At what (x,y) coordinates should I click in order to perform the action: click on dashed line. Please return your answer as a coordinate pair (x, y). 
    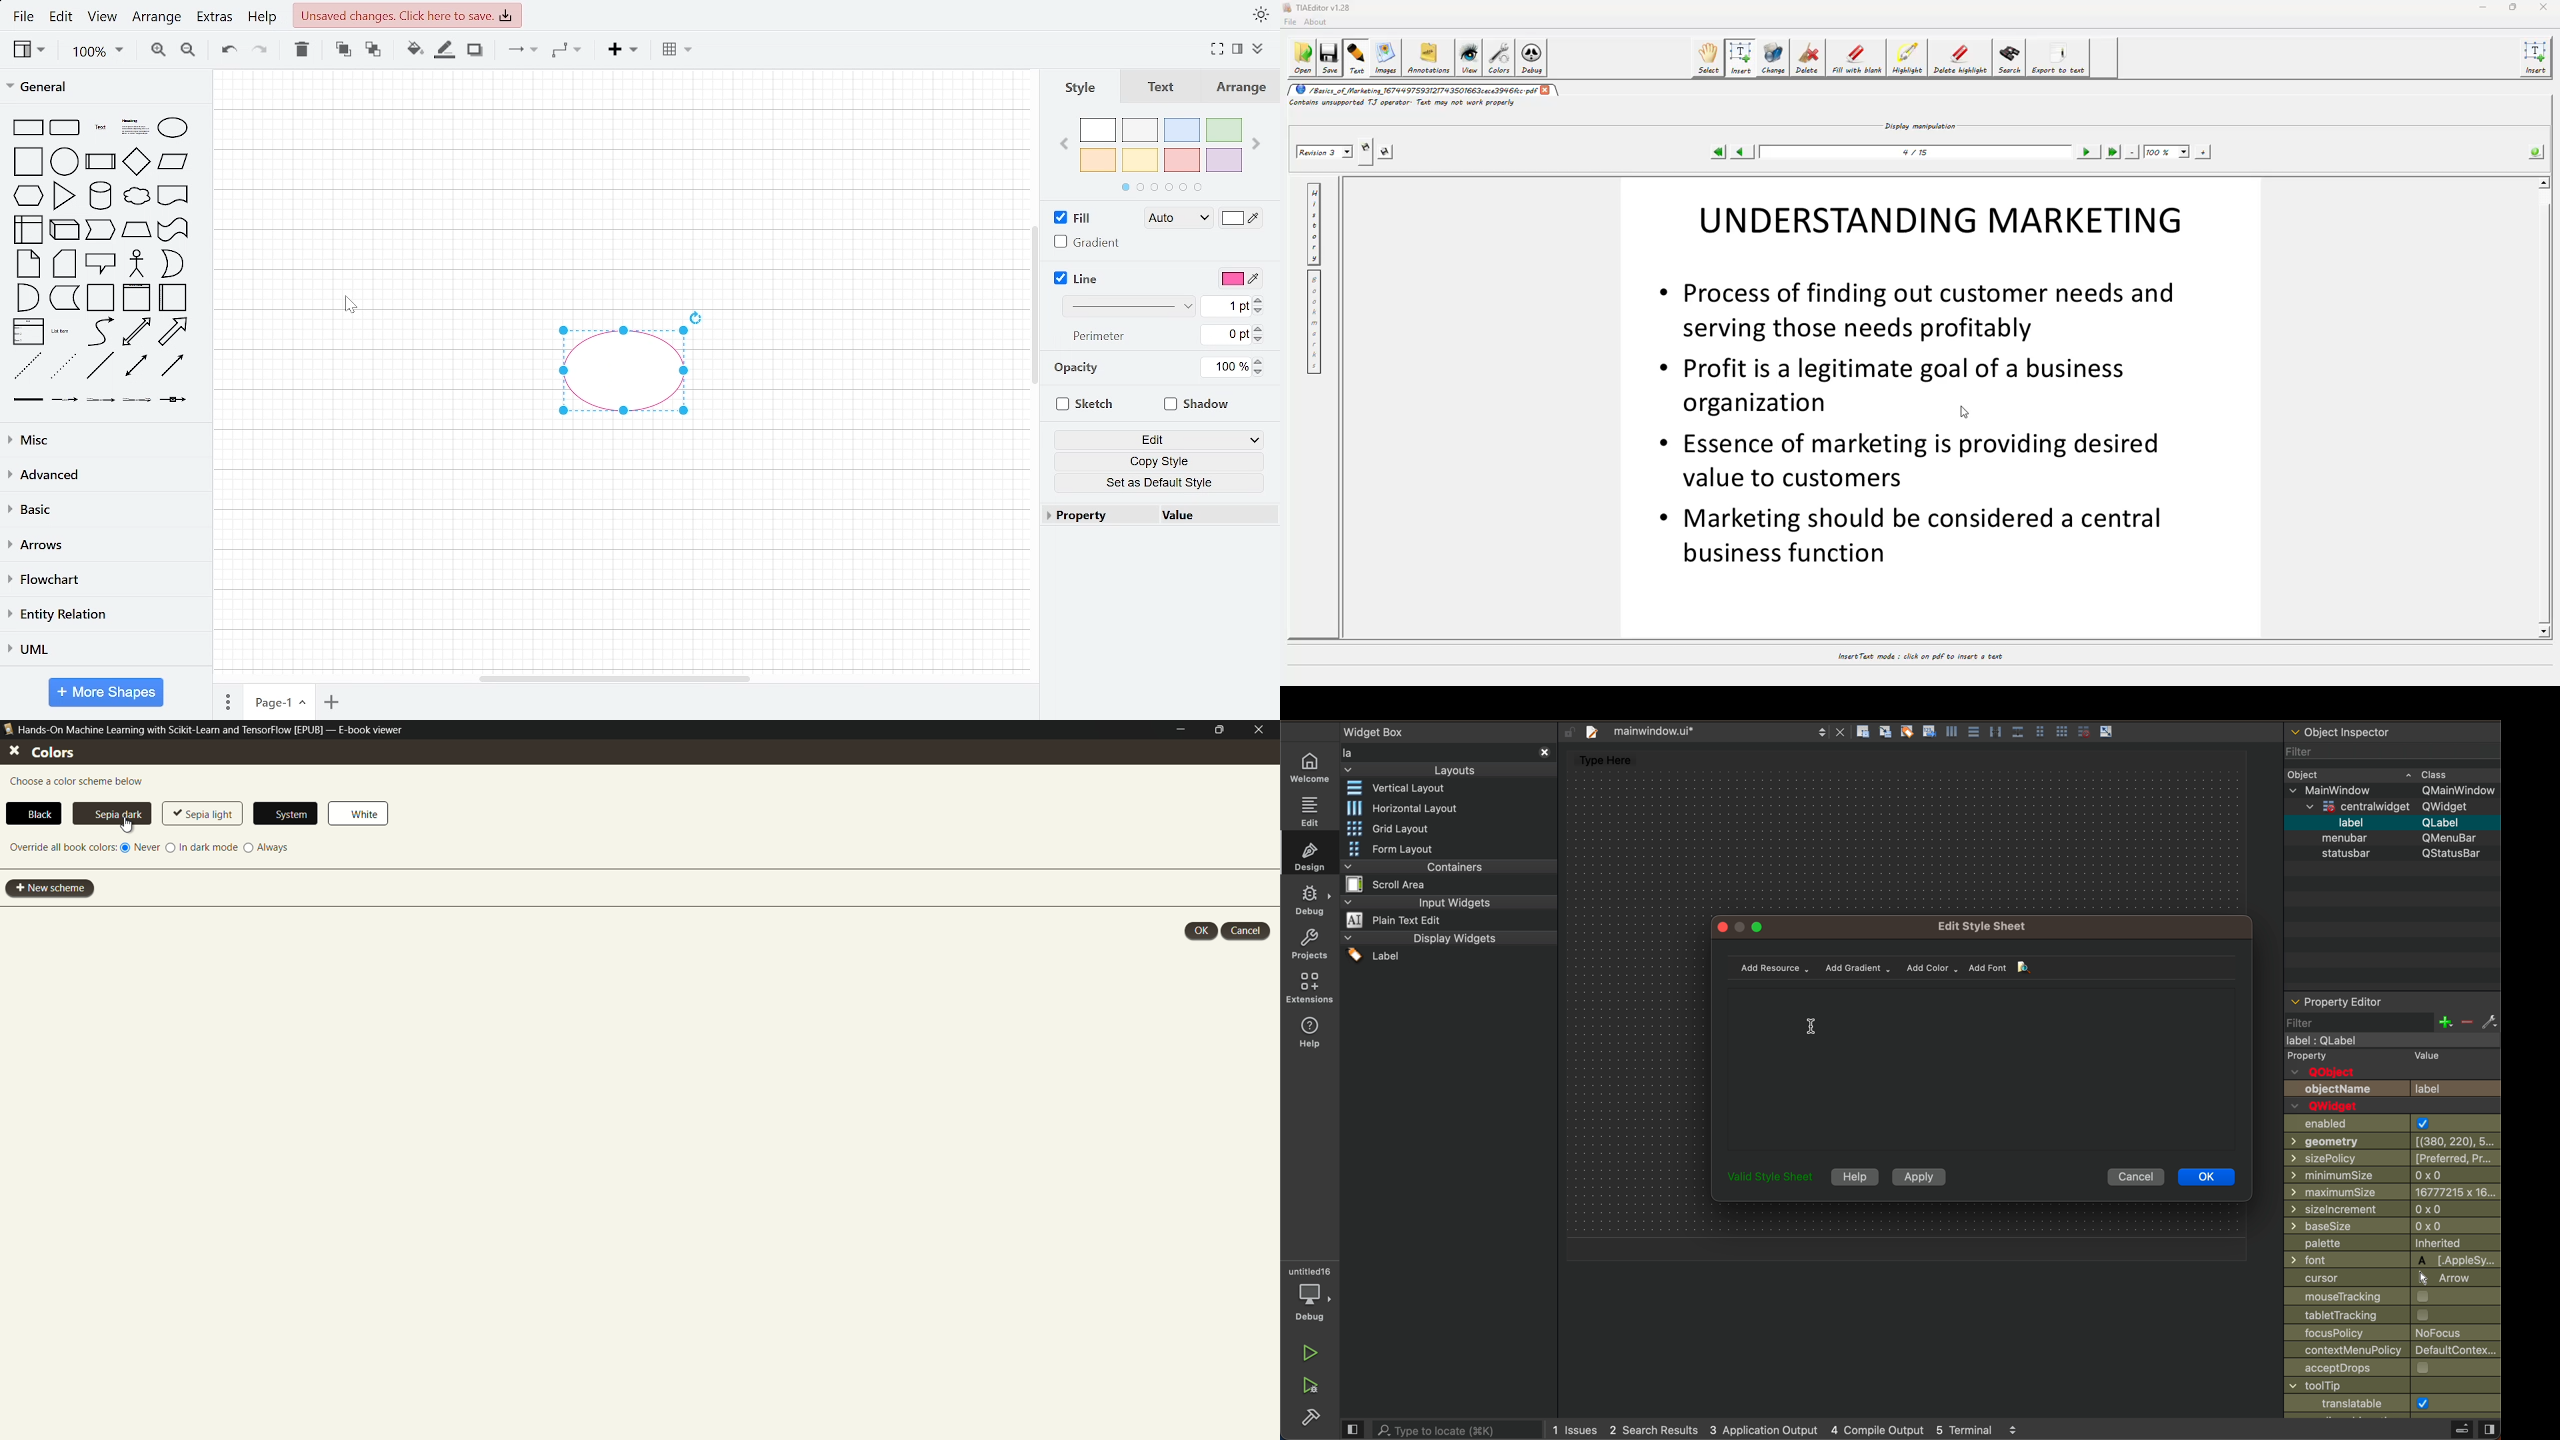
    Looking at the image, I should click on (26, 365).